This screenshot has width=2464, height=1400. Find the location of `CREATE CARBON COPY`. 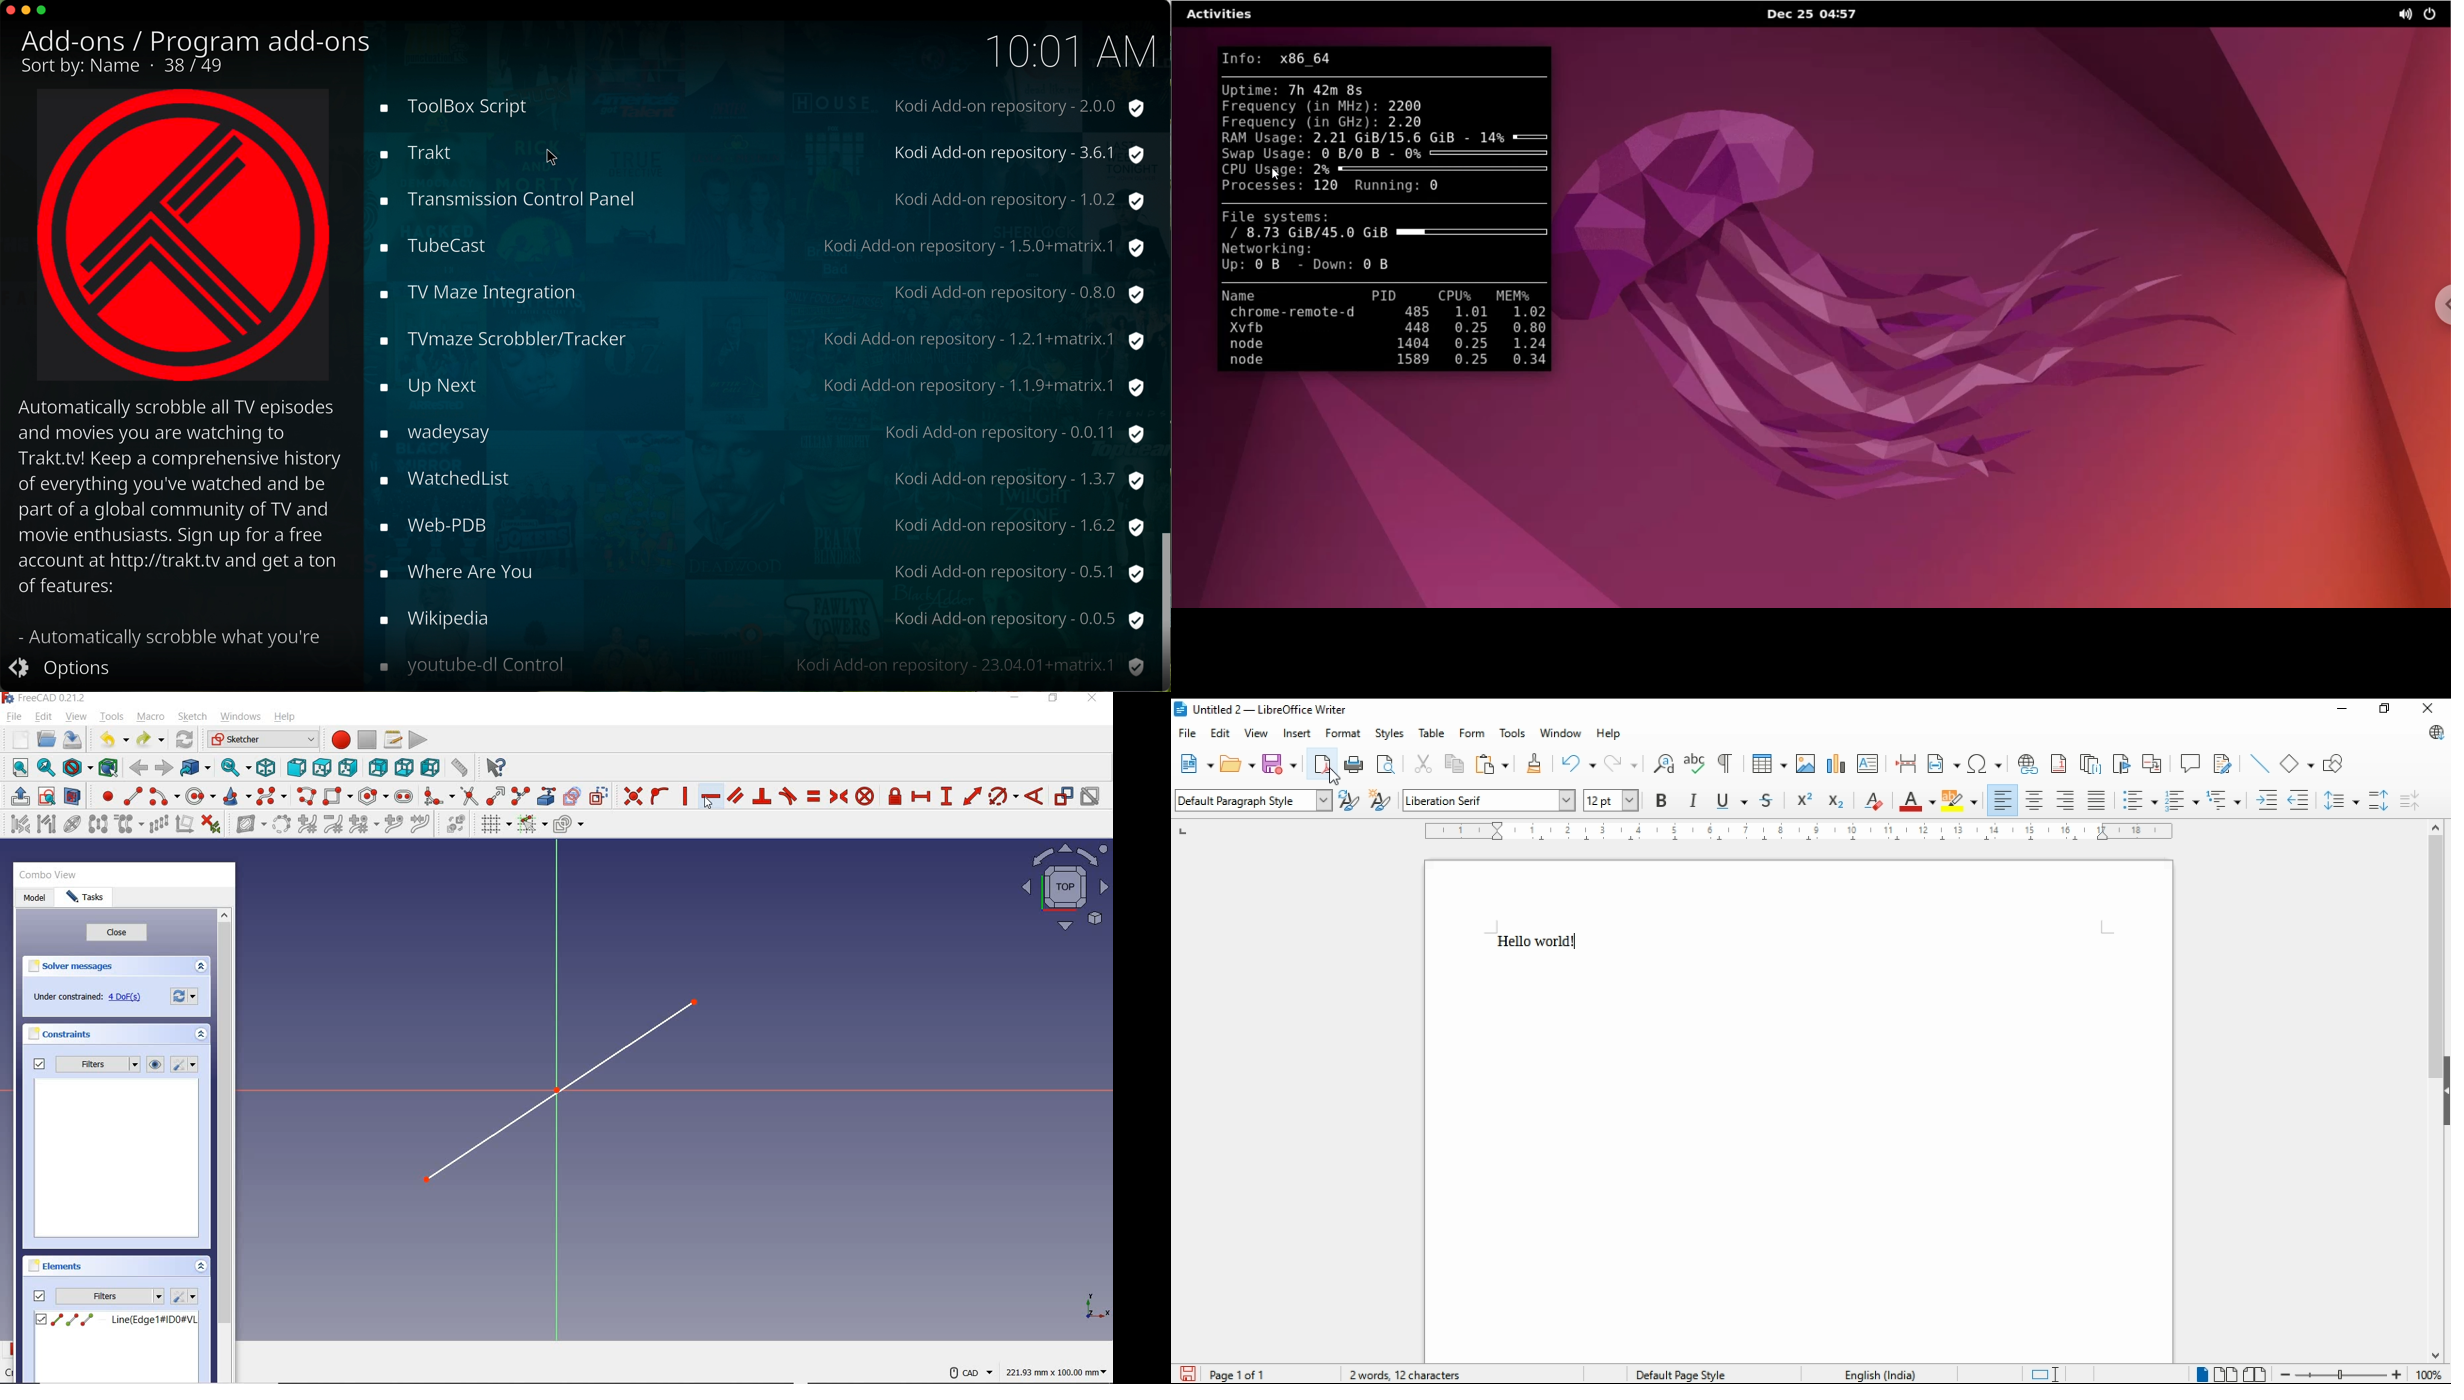

CREATE CARBON COPY is located at coordinates (572, 795).